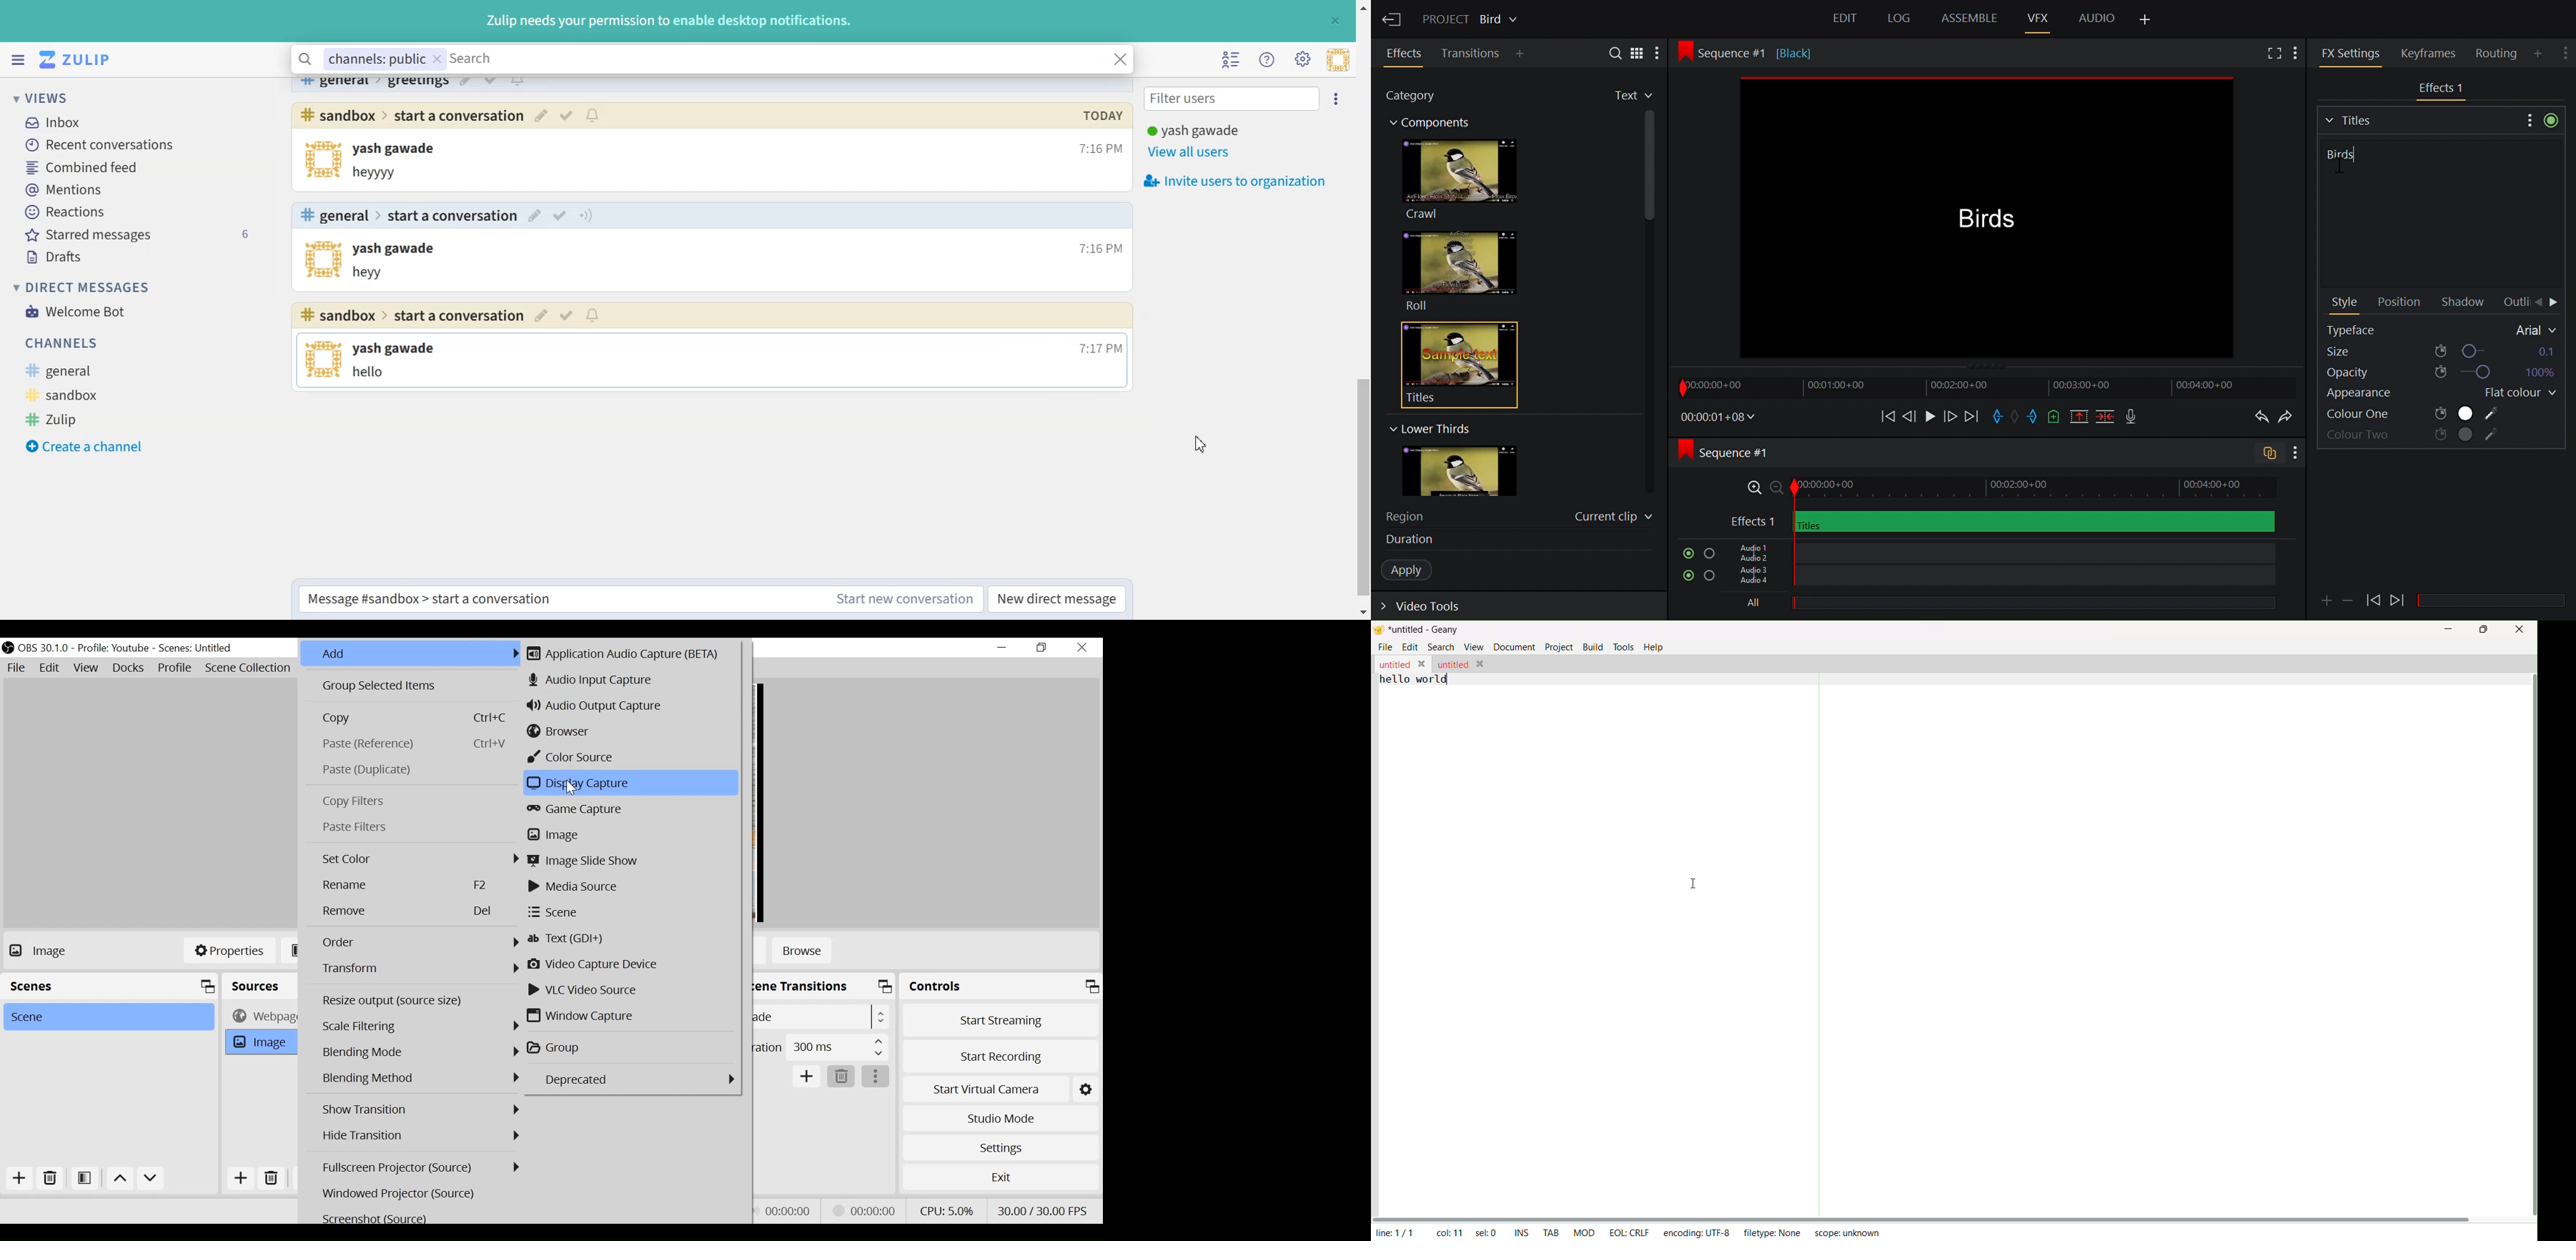 The width and height of the screenshot is (2576, 1260). I want to click on start a conversation, so click(455, 216).